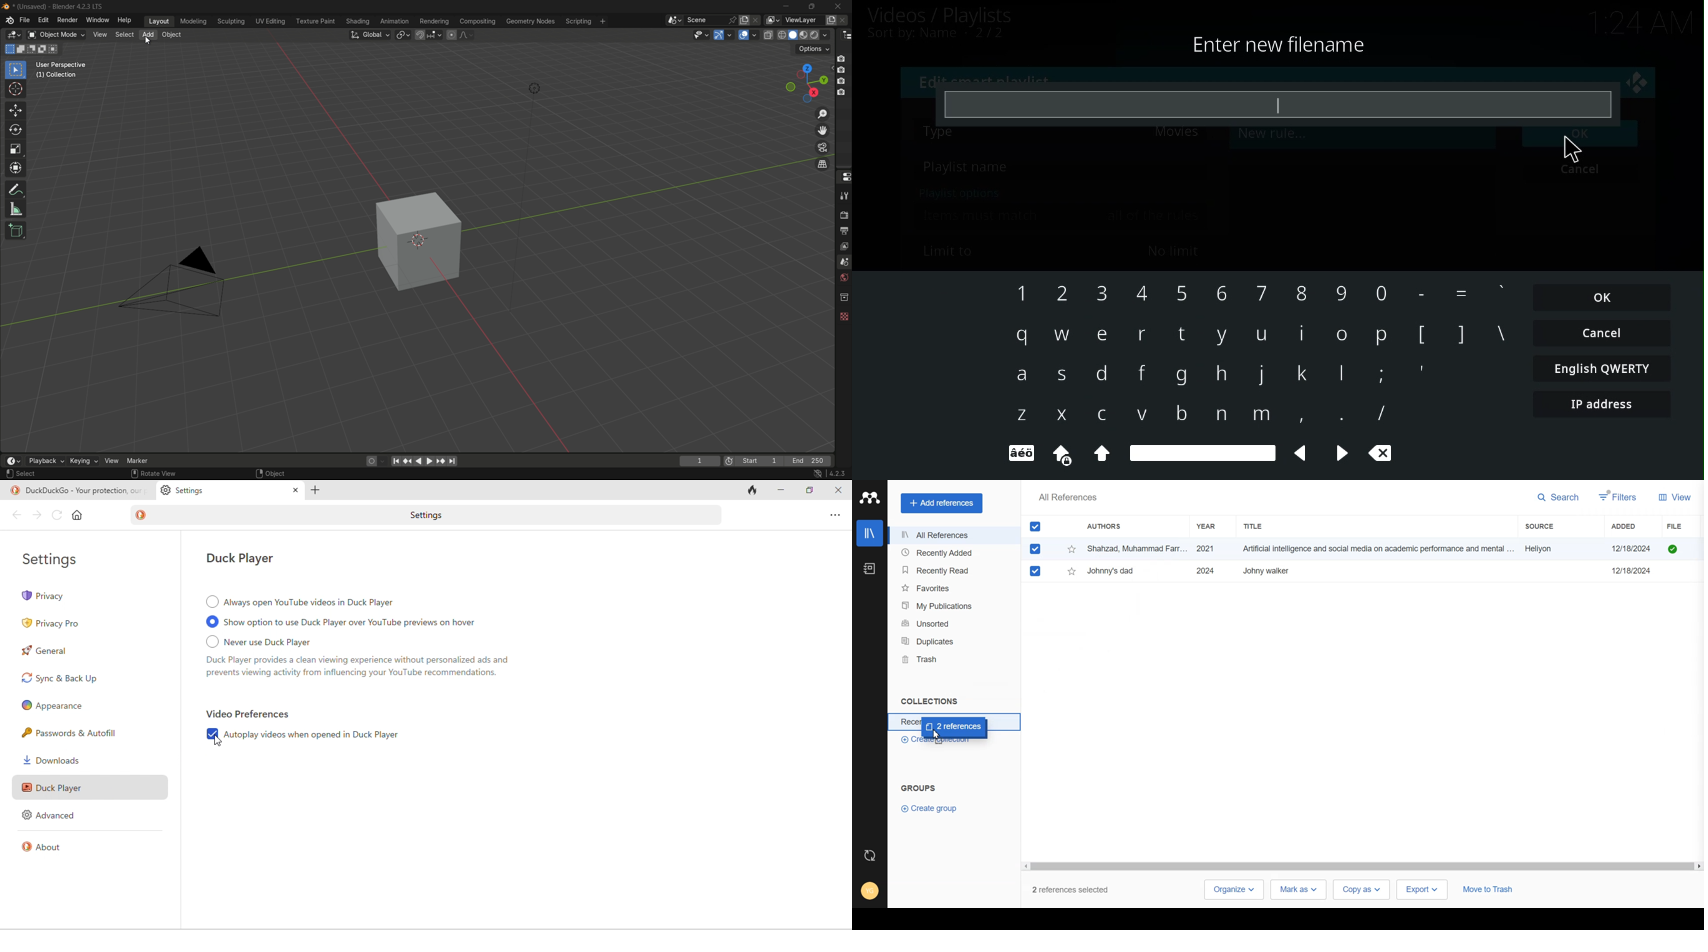  I want to click on Trash, so click(951, 659).